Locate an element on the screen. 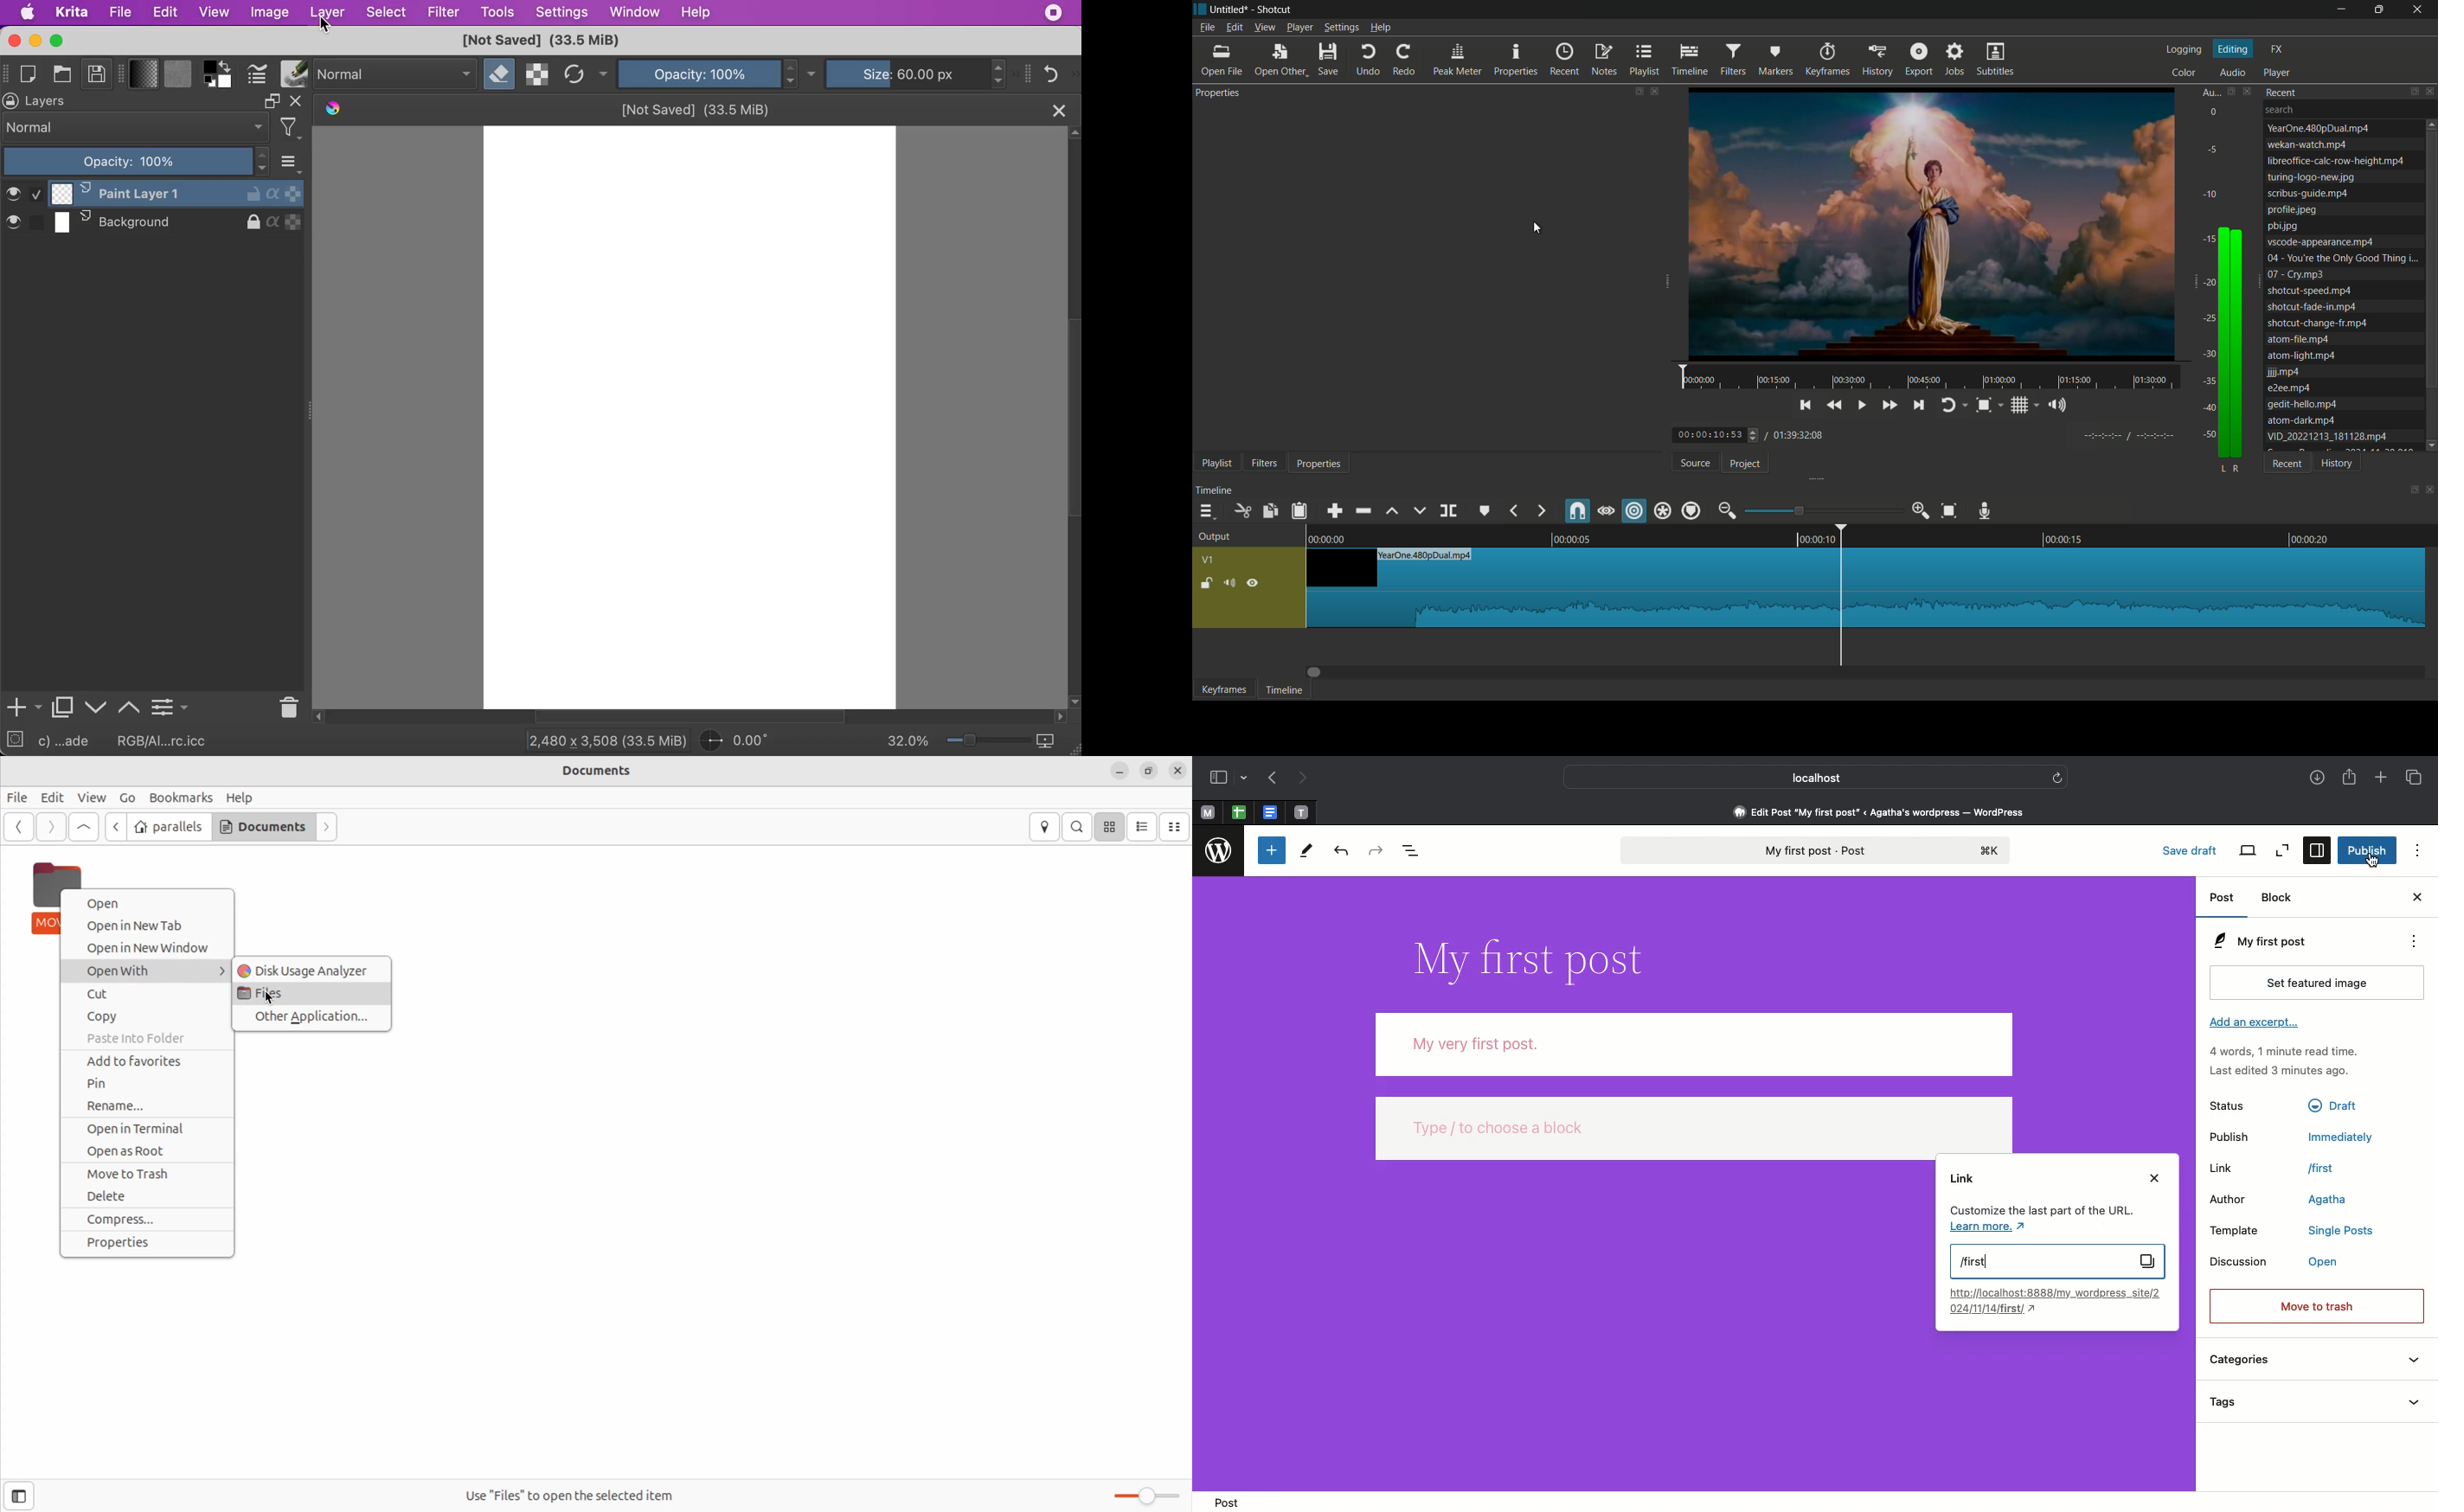  mac logo is located at coordinates (29, 14).